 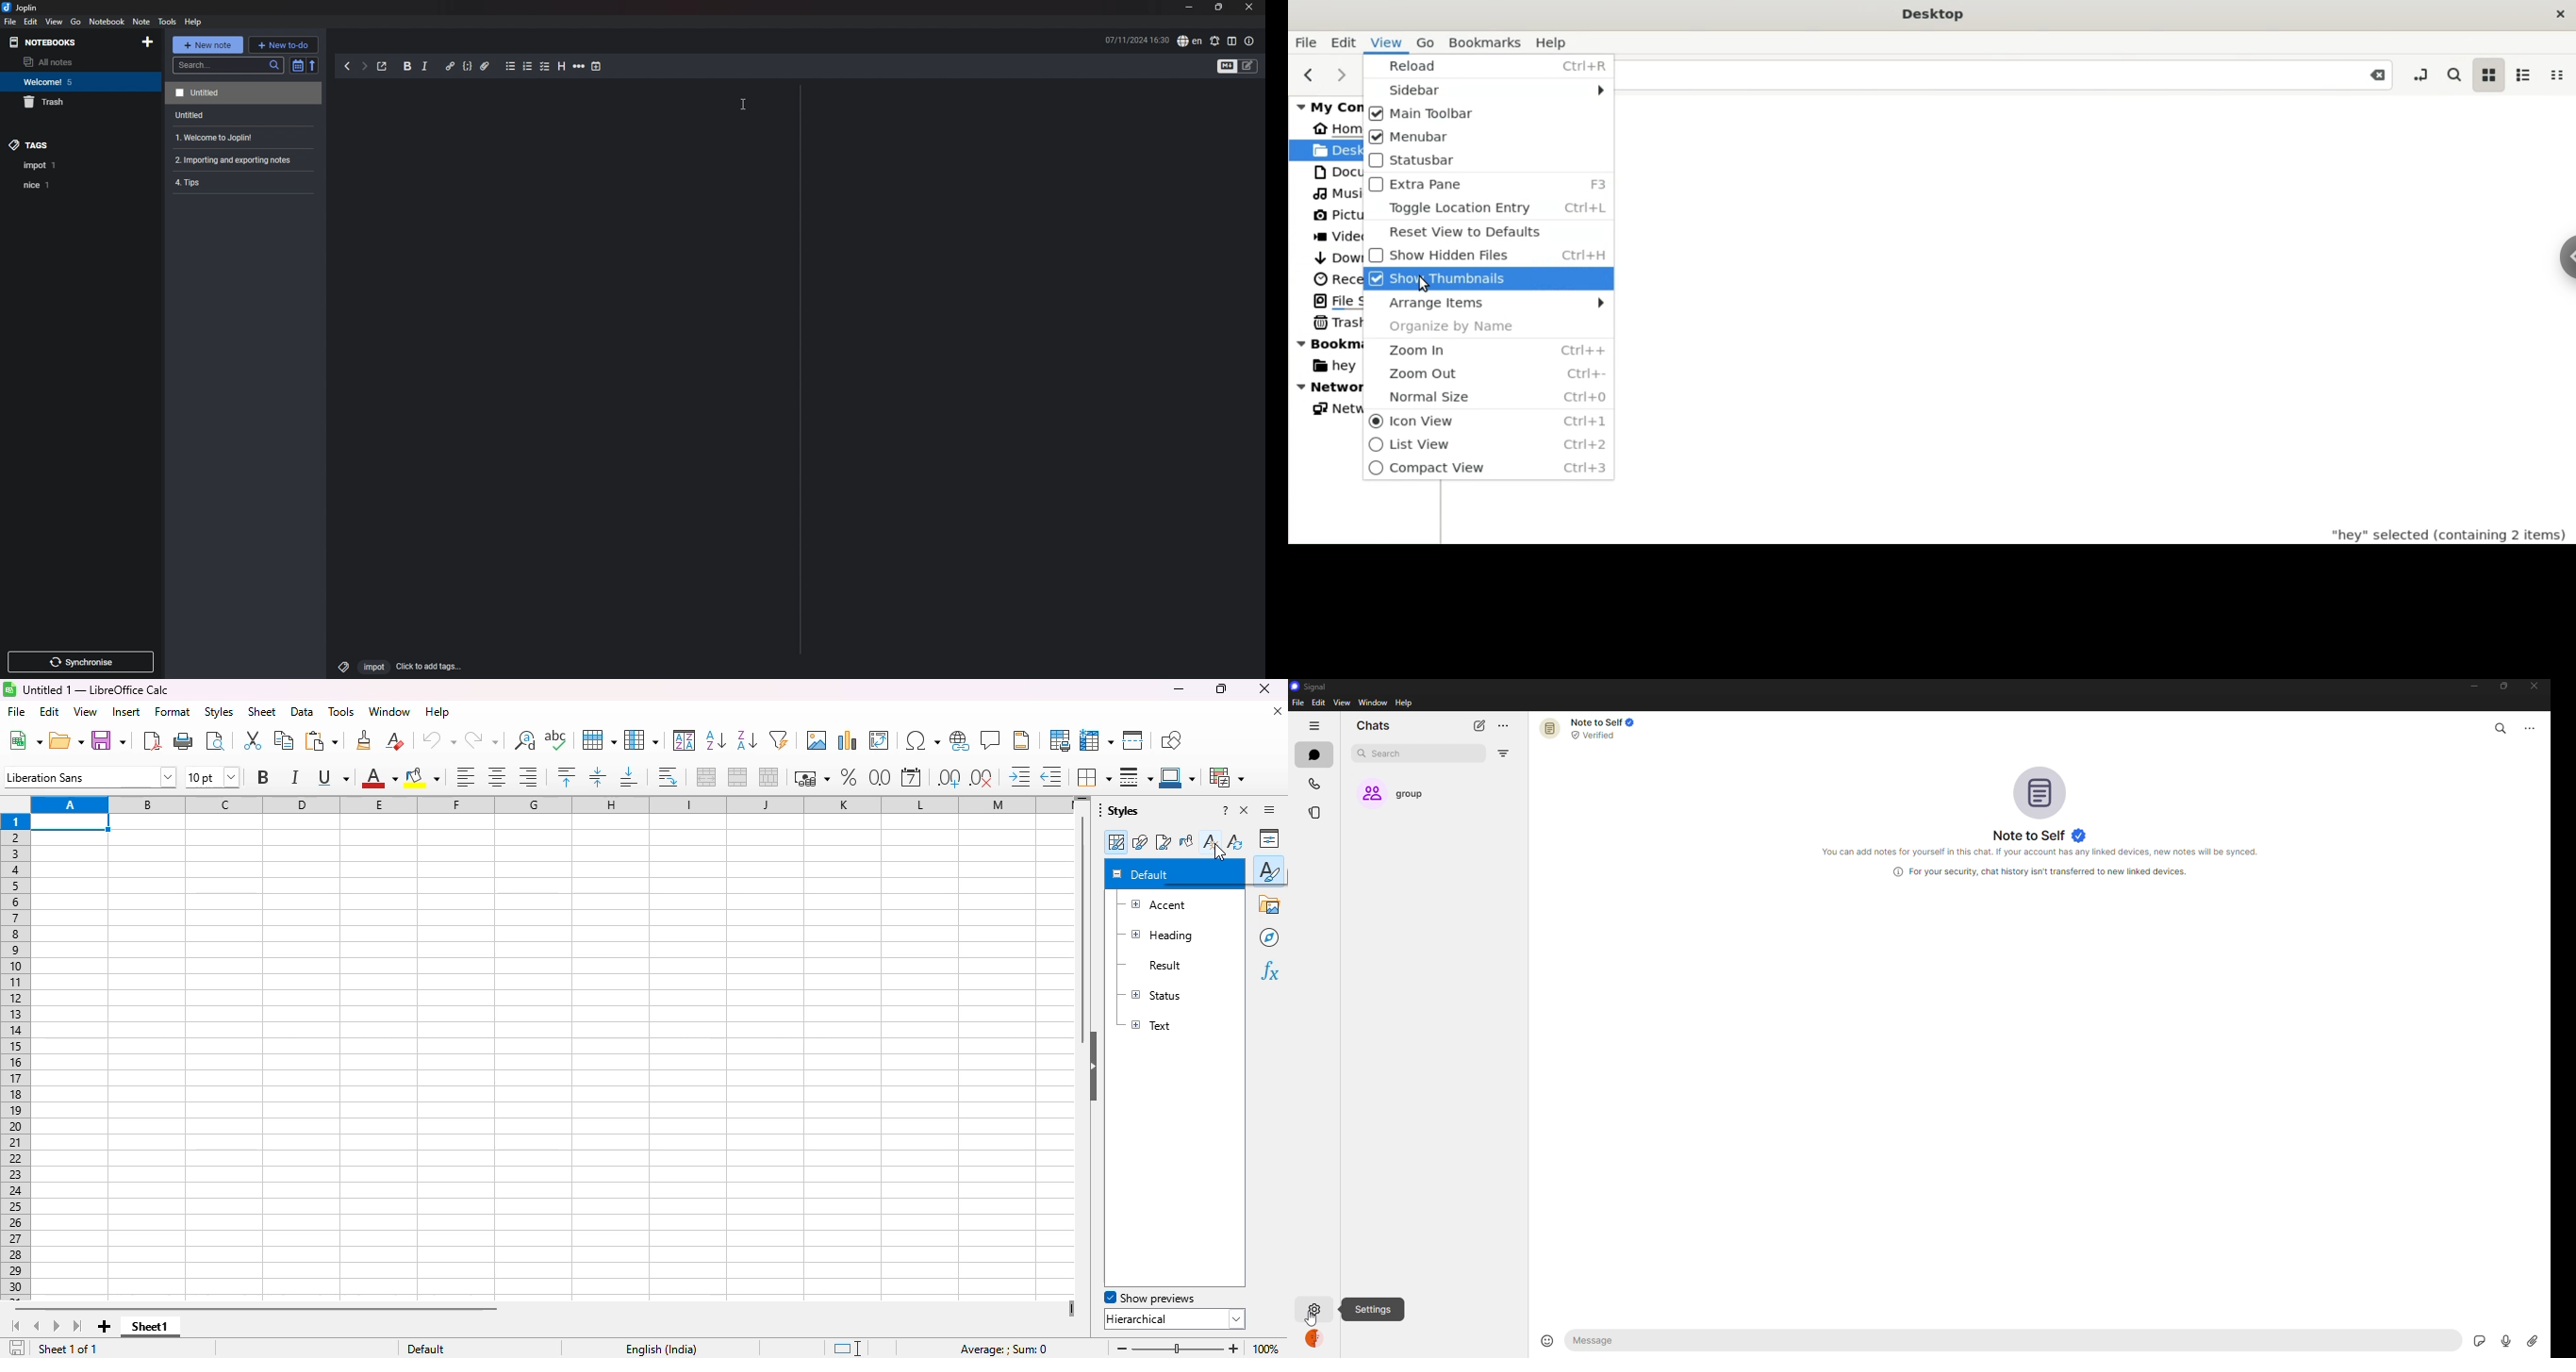 What do you see at coordinates (2489, 75) in the screenshot?
I see `icon view` at bounding box center [2489, 75].